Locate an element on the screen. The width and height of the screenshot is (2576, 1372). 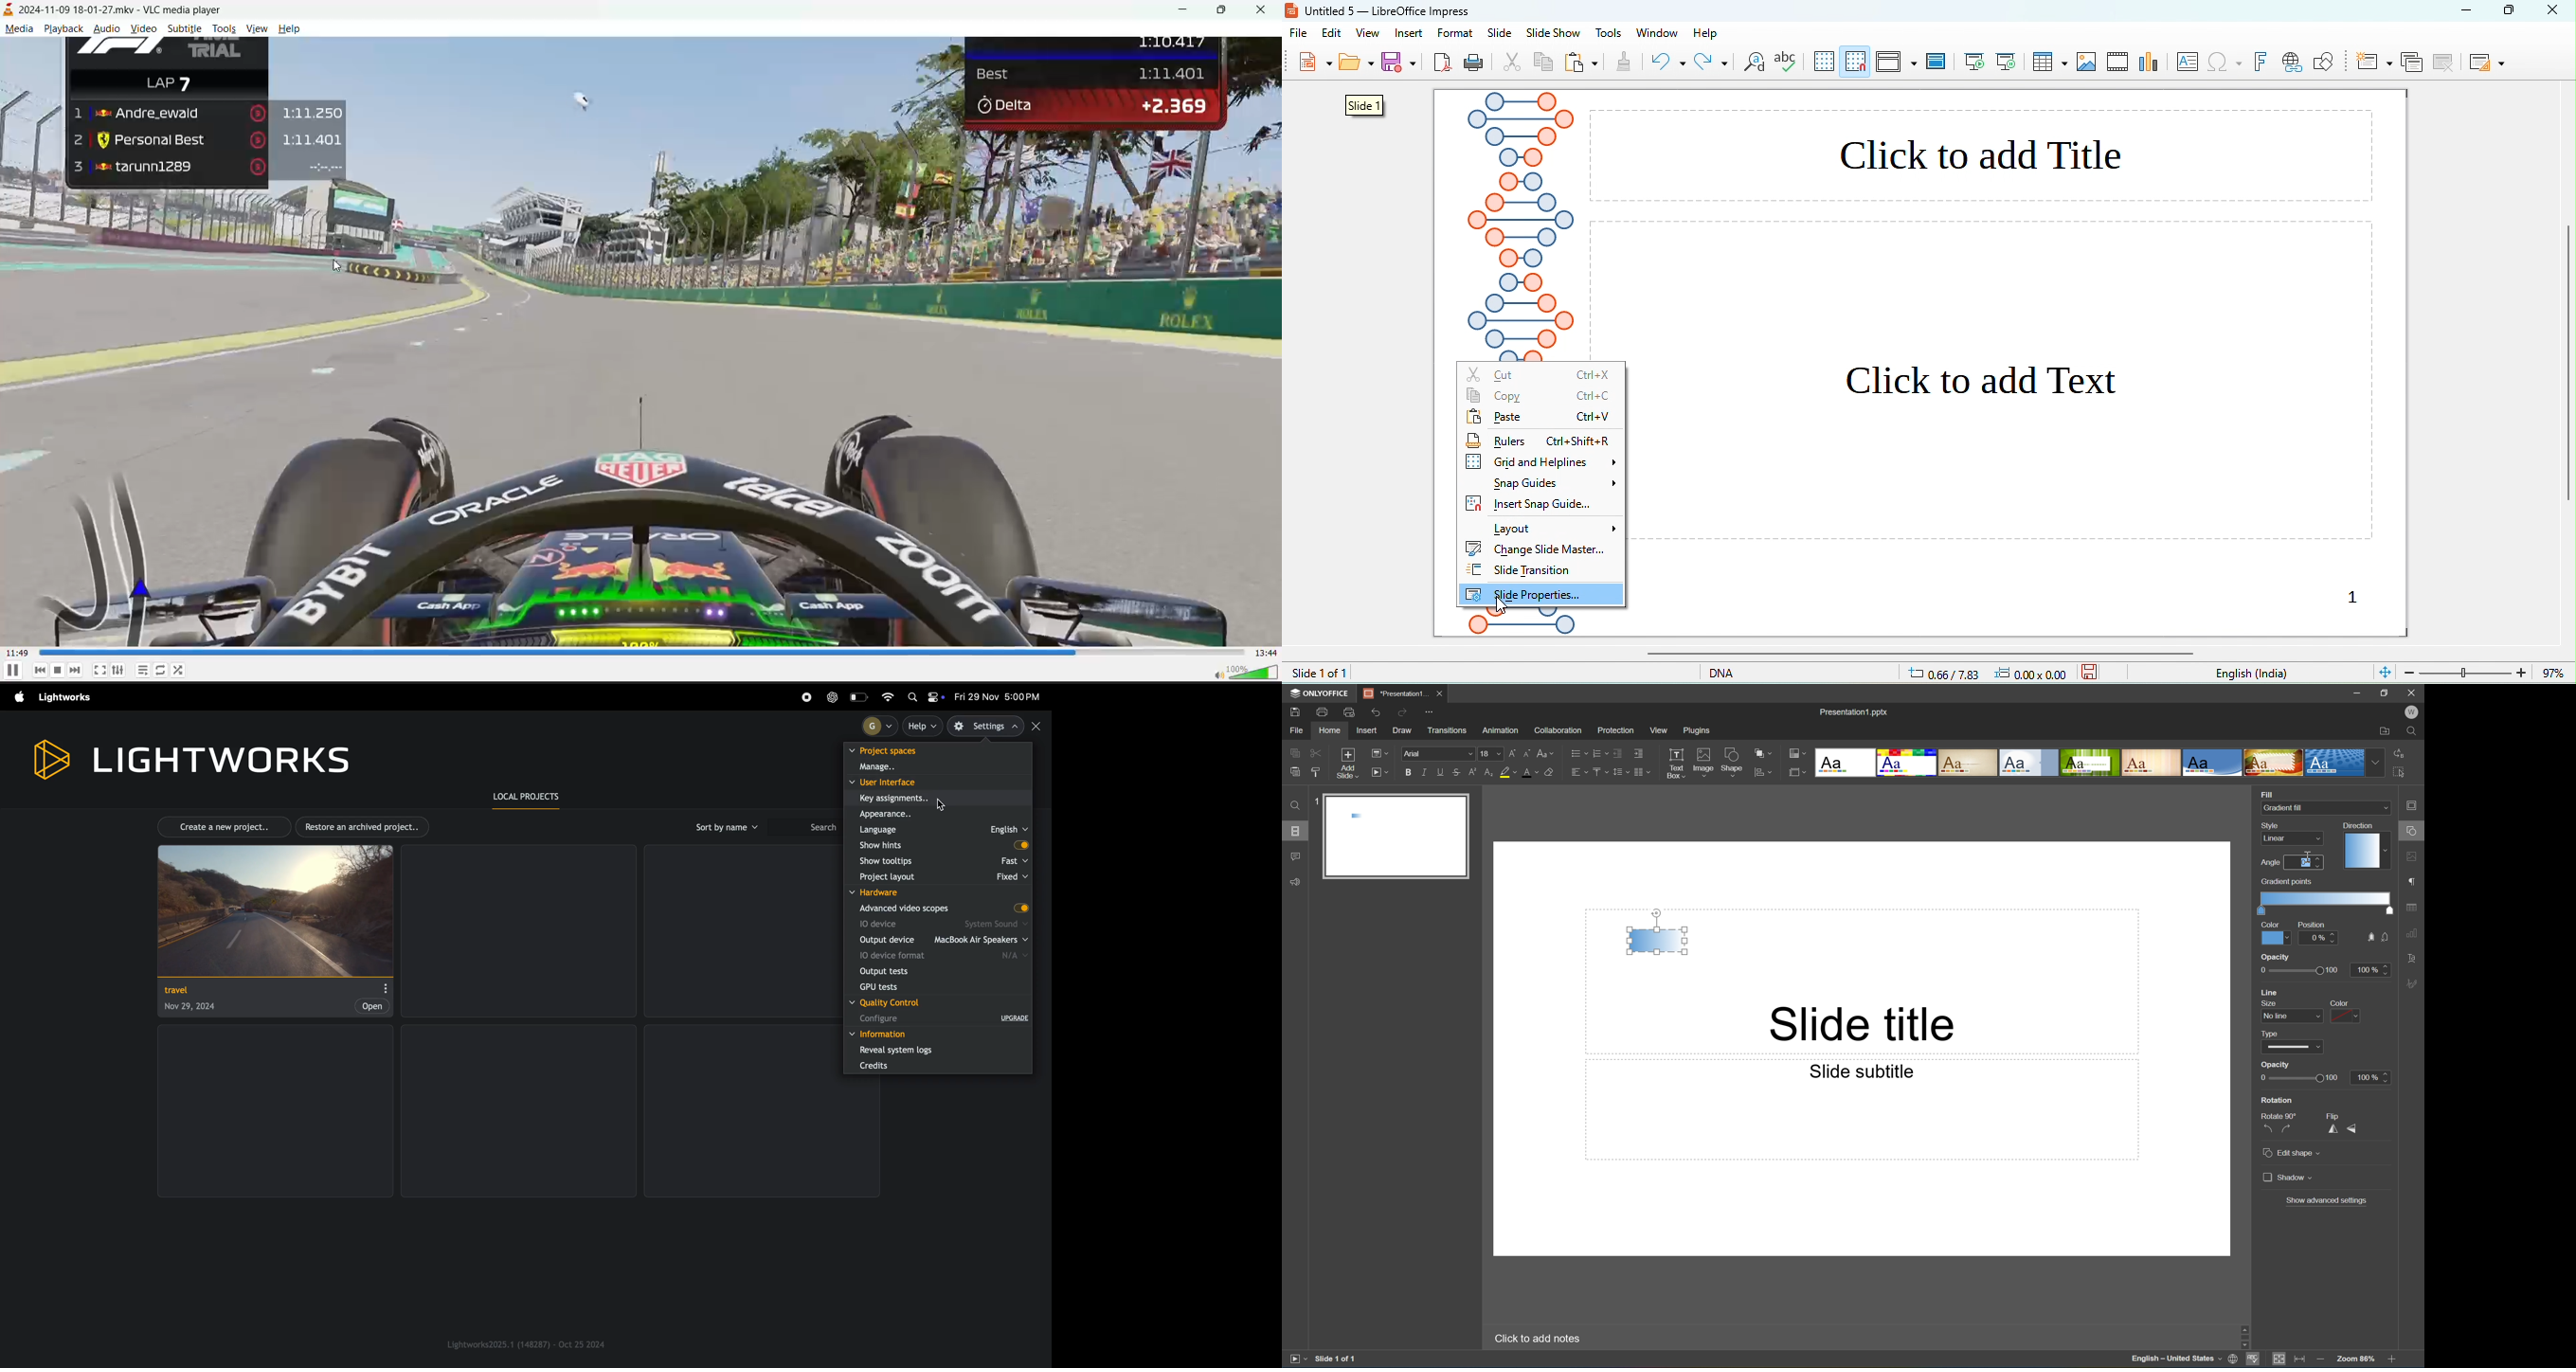
video is located at coordinates (639, 339).